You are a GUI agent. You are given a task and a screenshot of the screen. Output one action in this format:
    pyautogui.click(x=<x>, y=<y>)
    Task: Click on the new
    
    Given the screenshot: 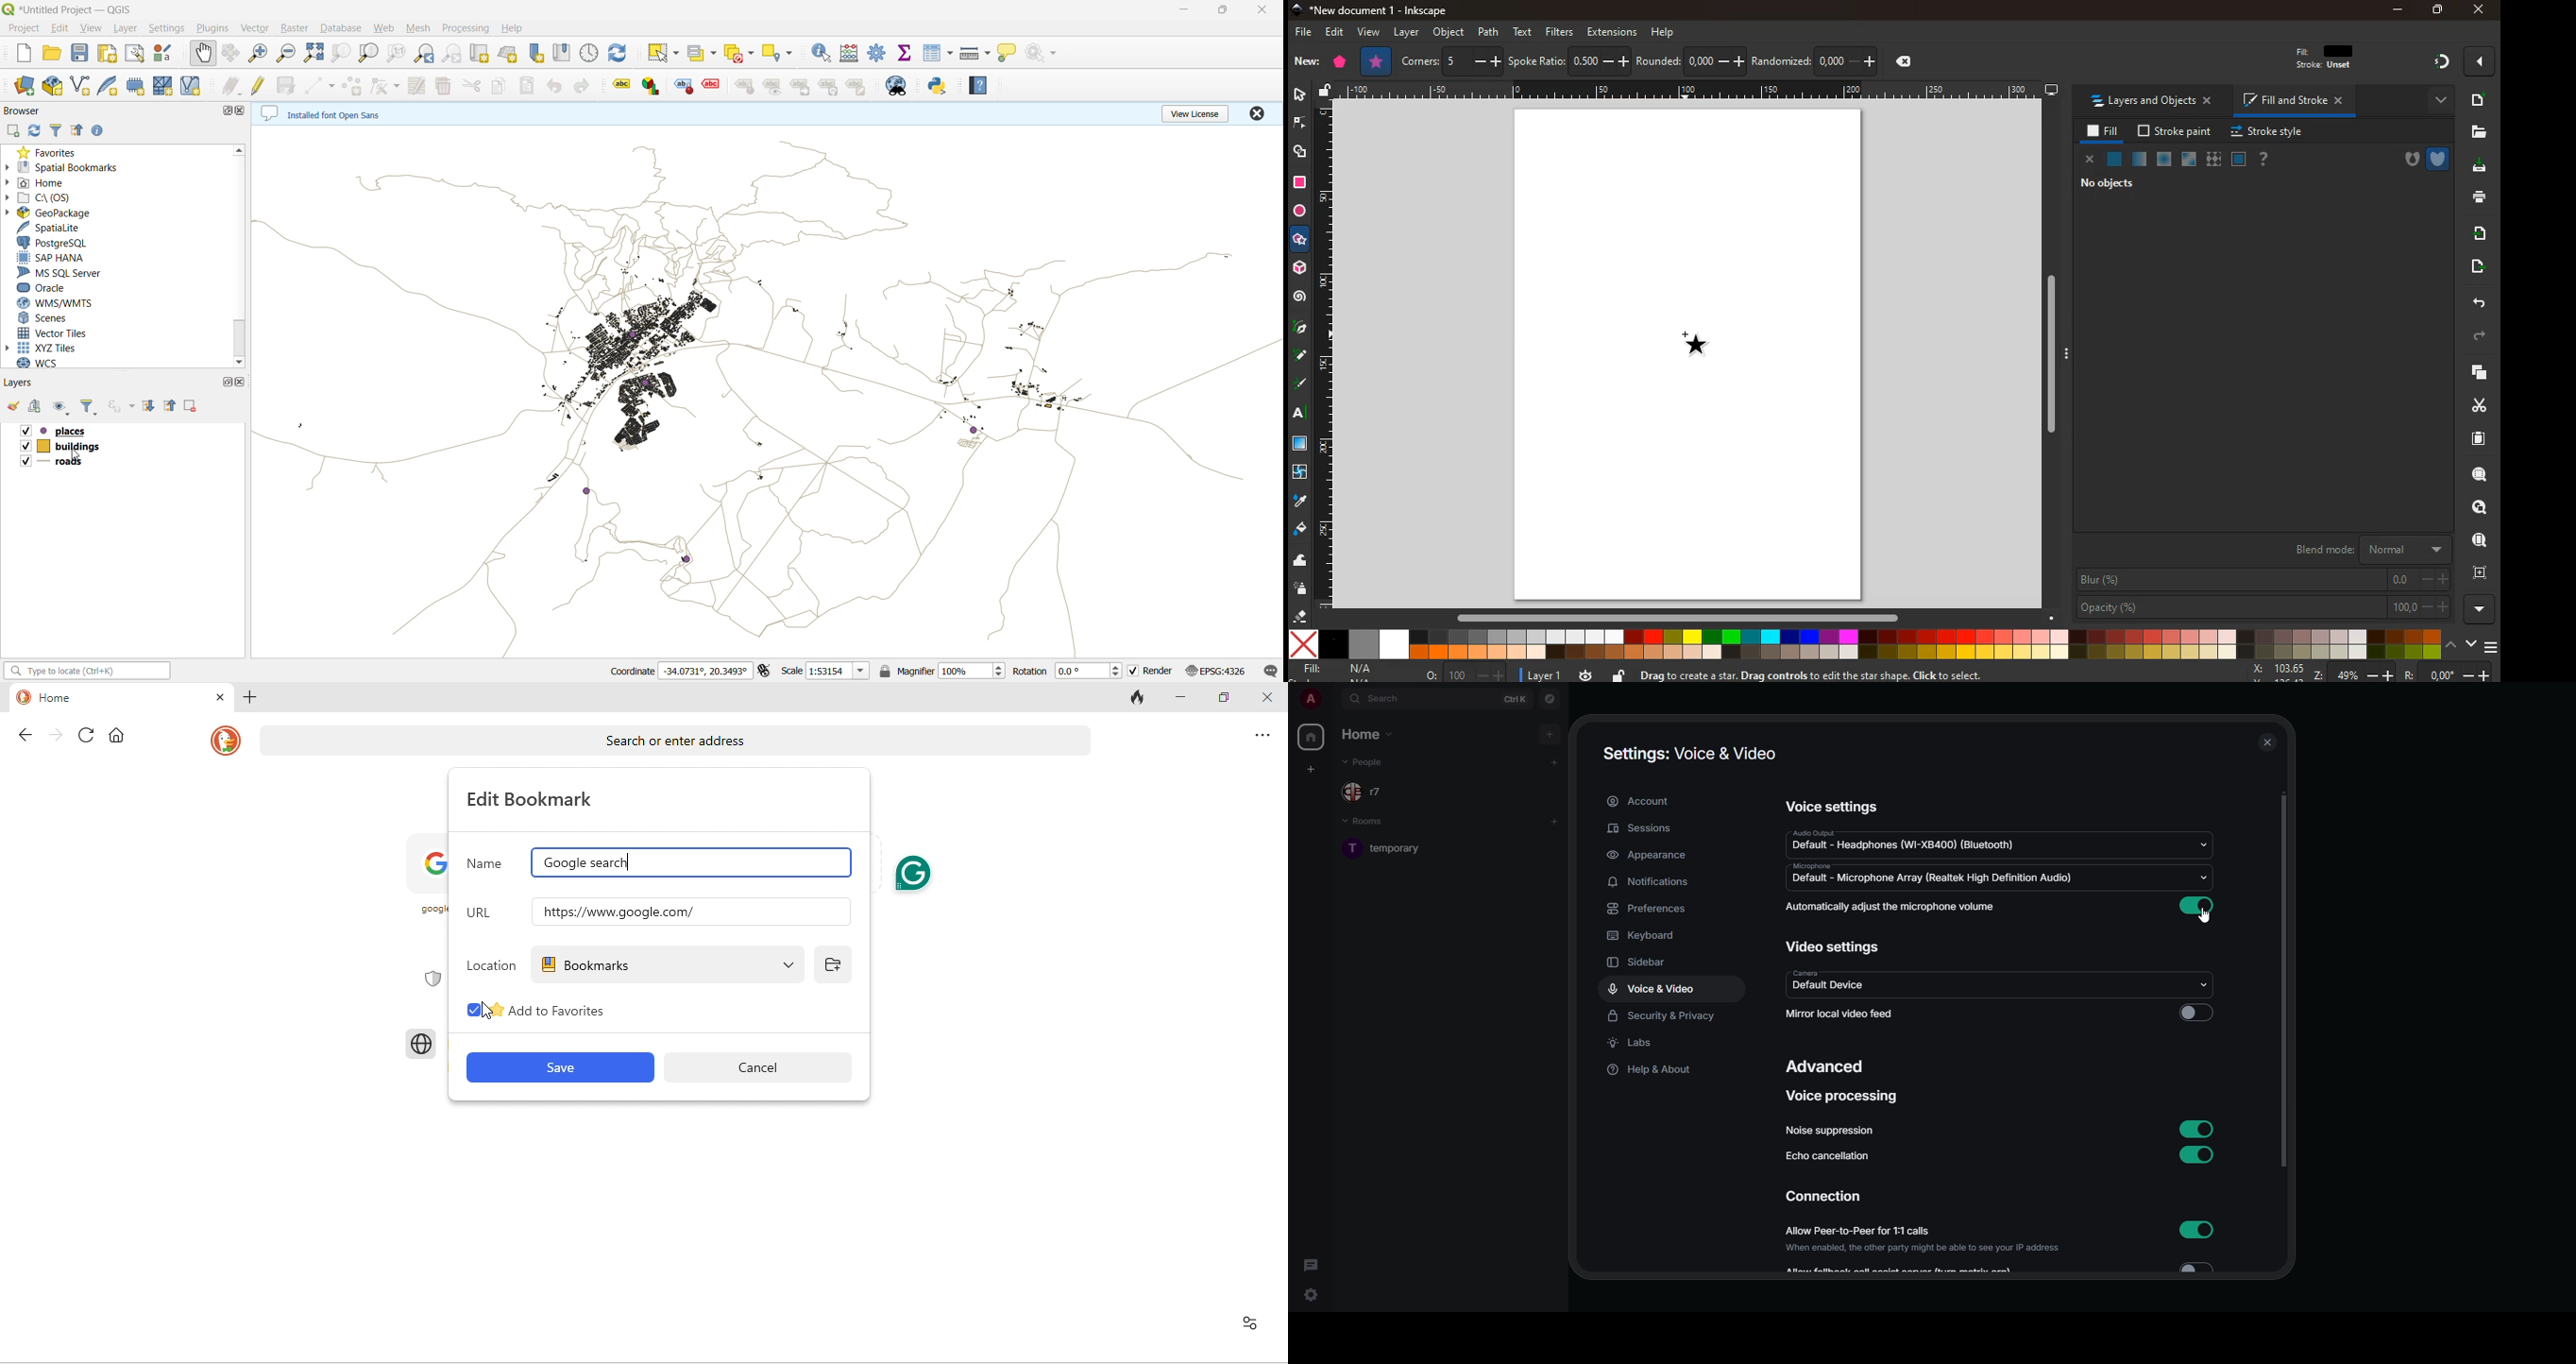 What is the action you would take?
    pyautogui.click(x=2475, y=101)
    